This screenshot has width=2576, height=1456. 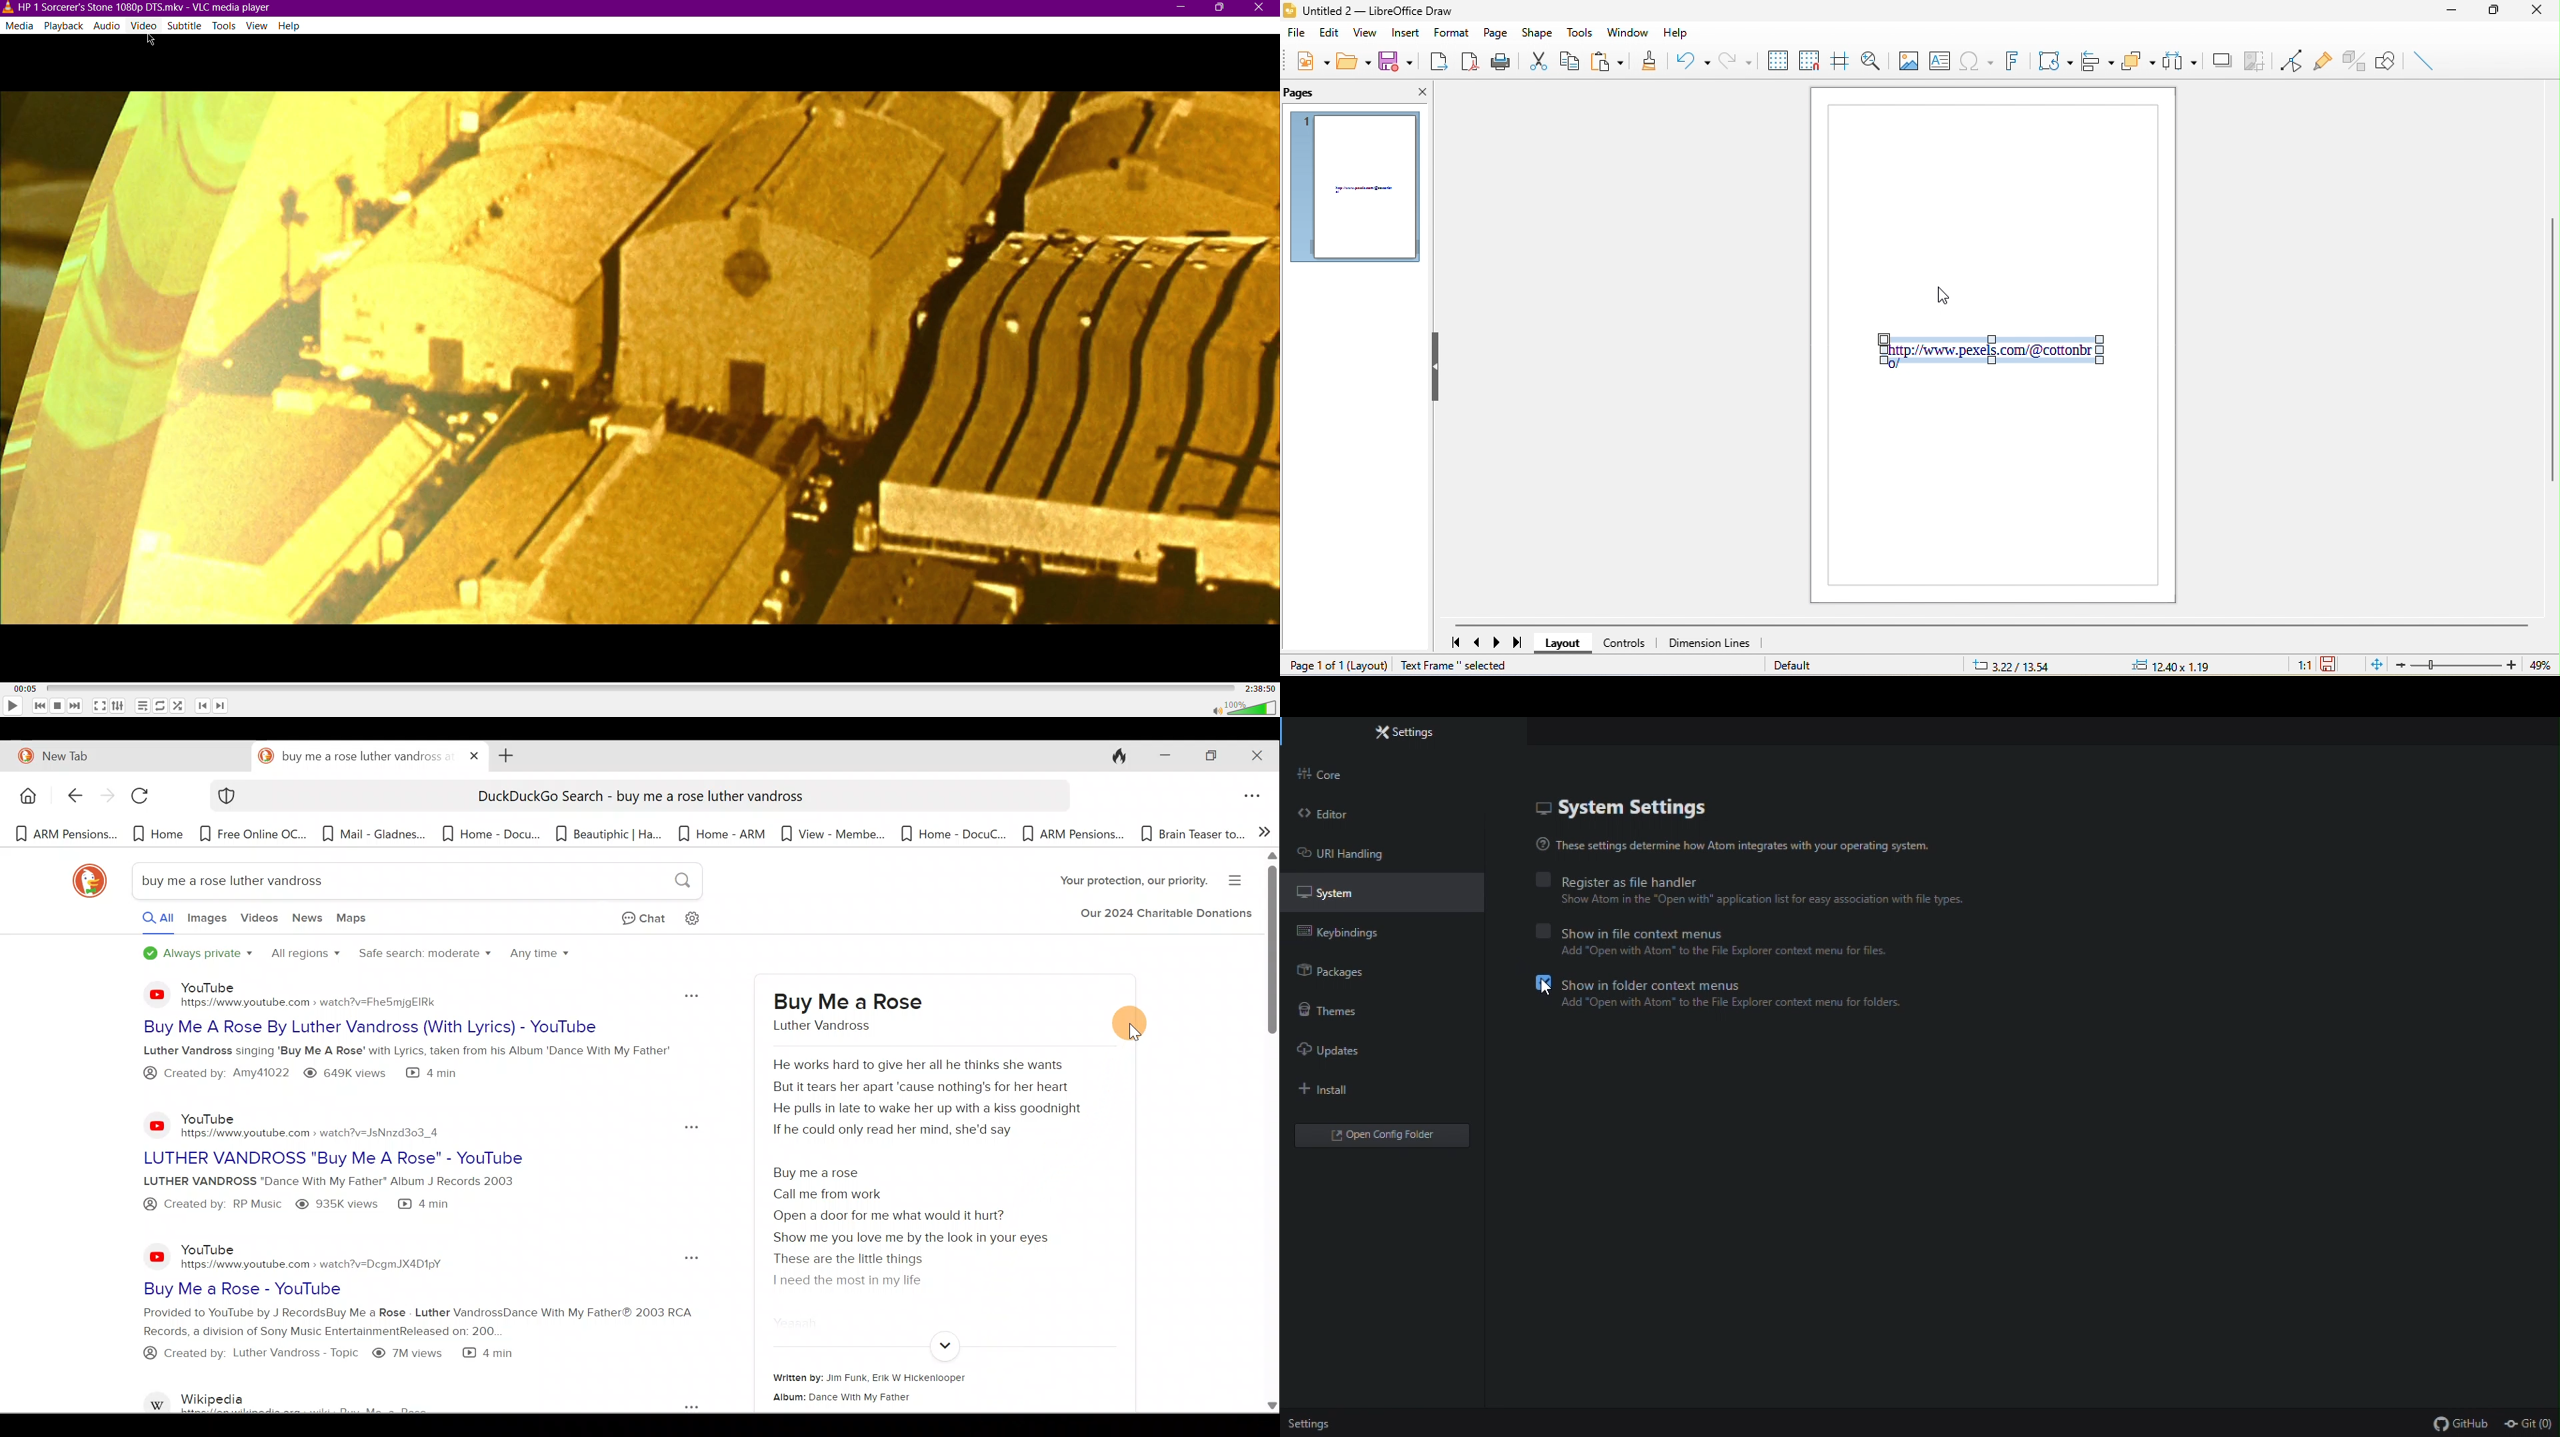 I want to click on Buy Me A Rose By Luther Vandross (With Lyrics) - YouTube, so click(x=391, y=1027).